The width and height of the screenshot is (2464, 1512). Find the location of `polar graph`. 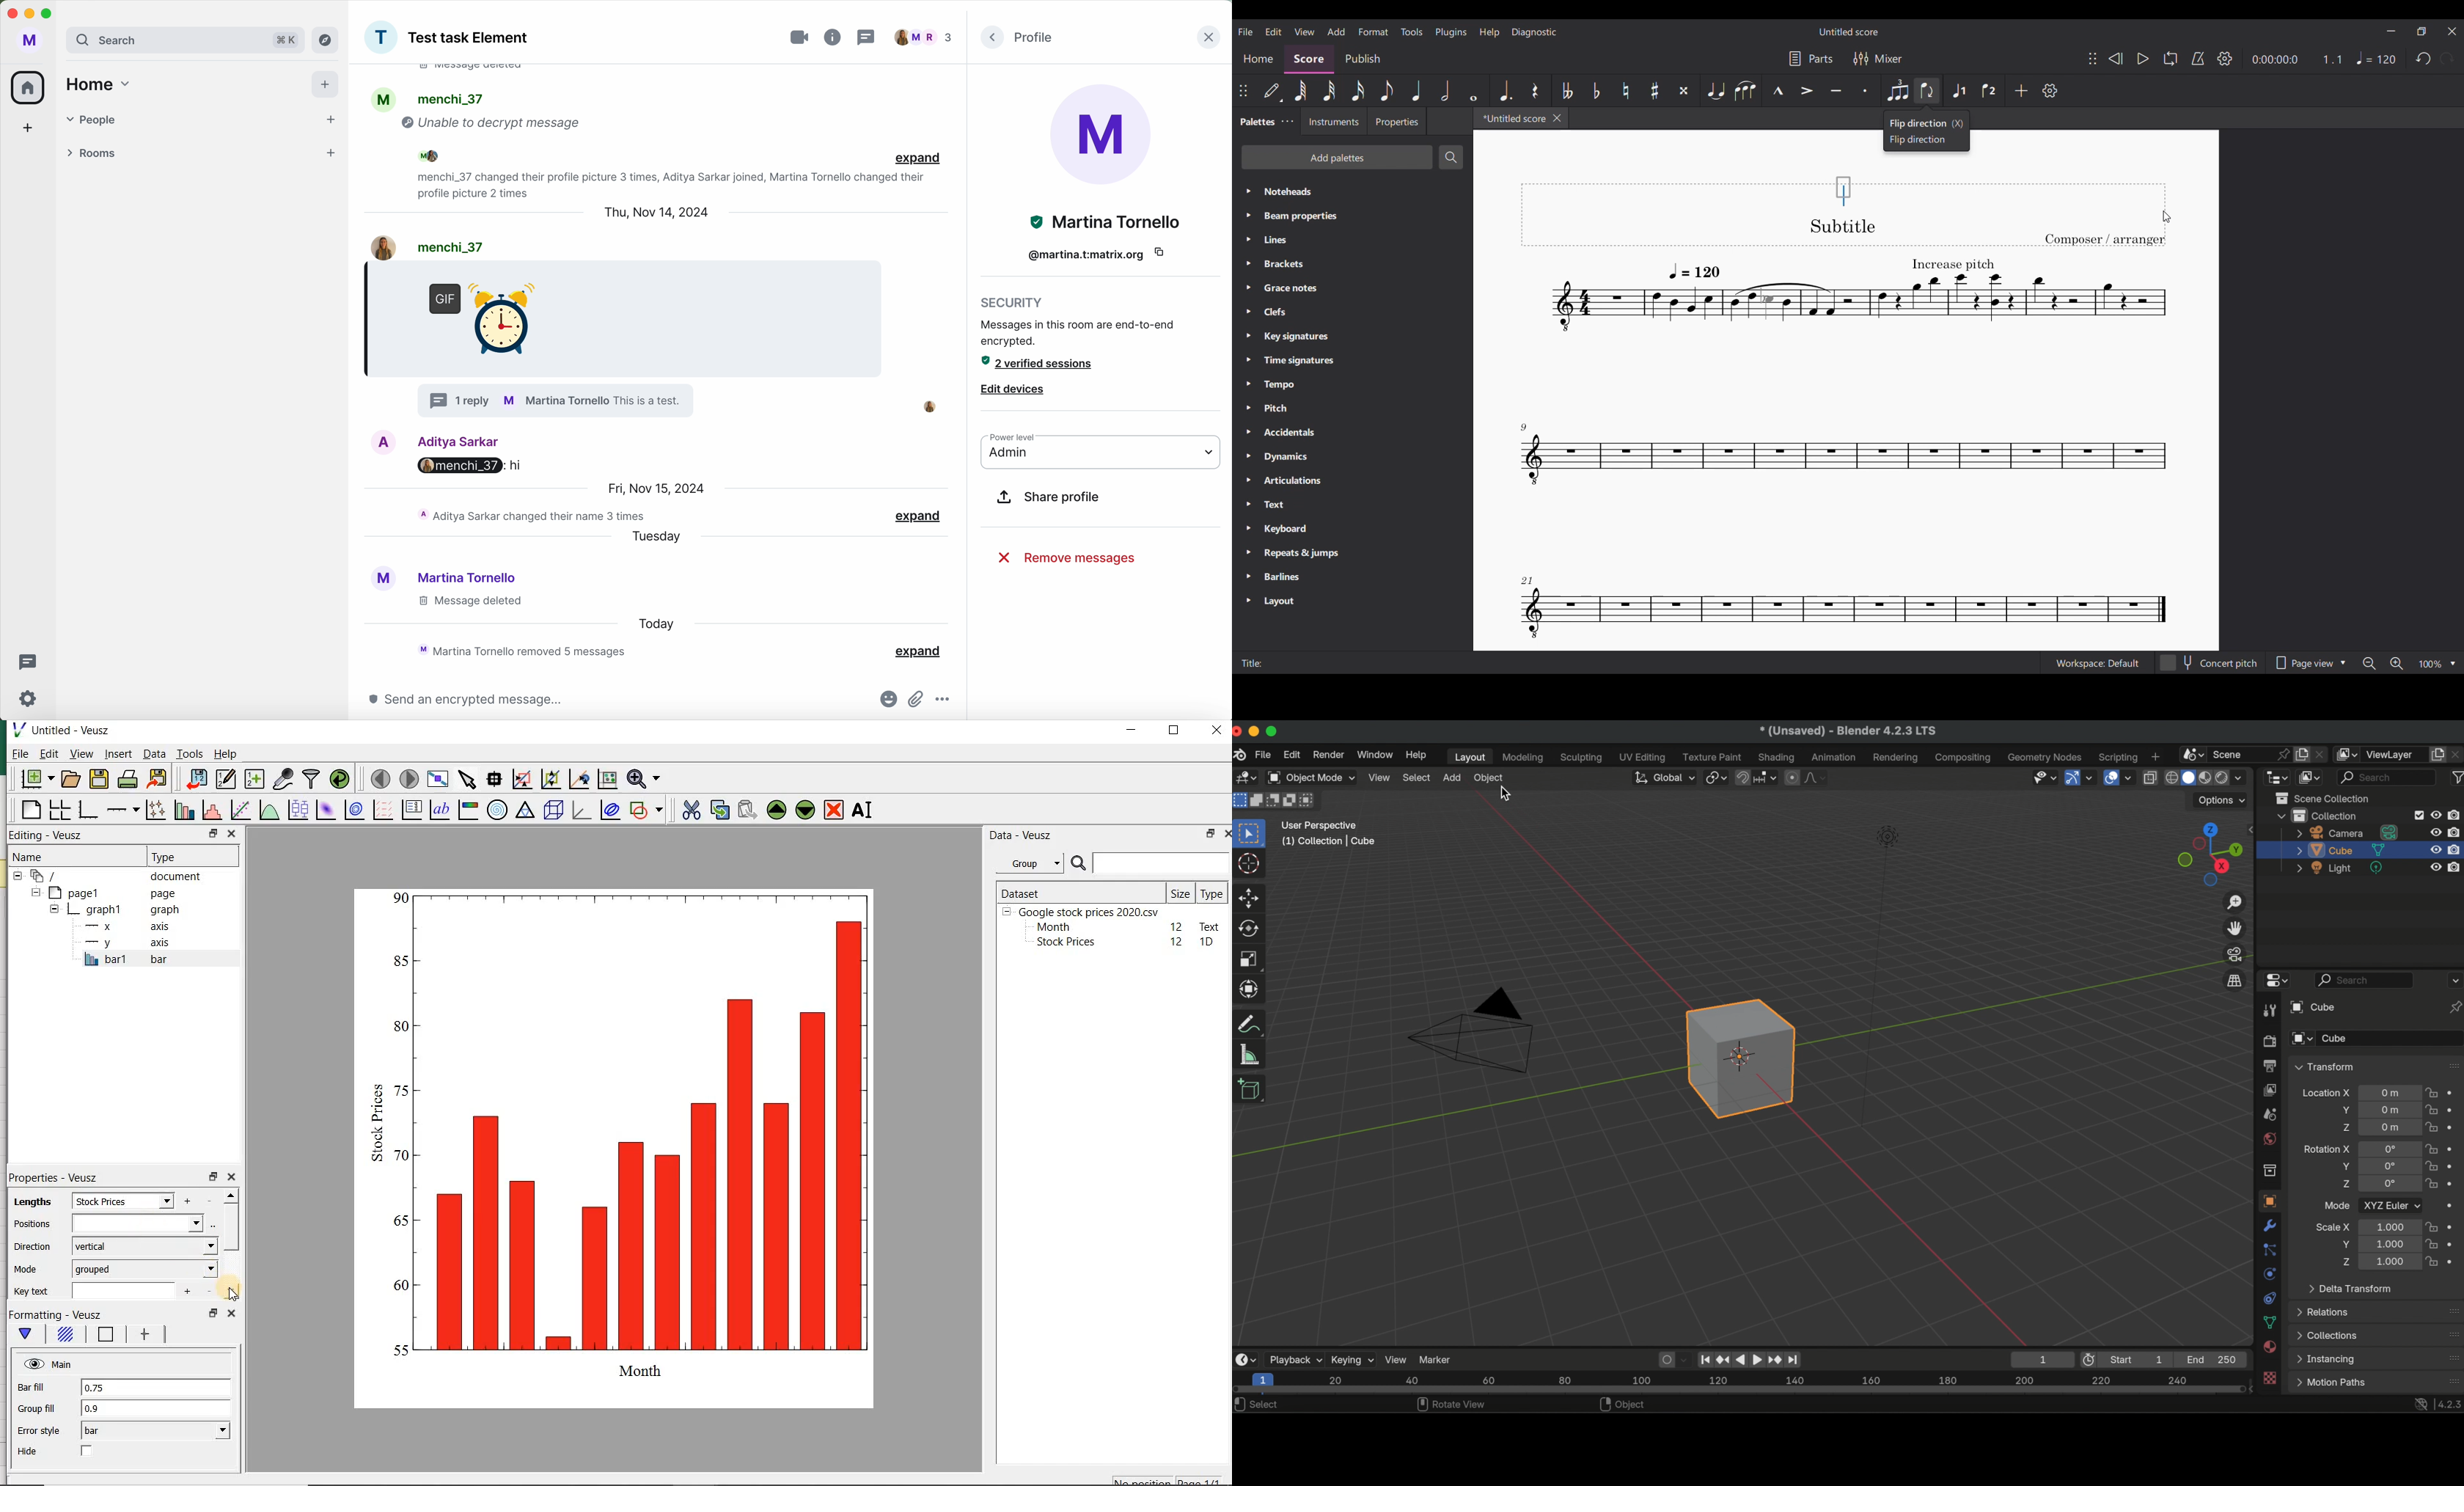

polar graph is located at coordinates (496, 809).